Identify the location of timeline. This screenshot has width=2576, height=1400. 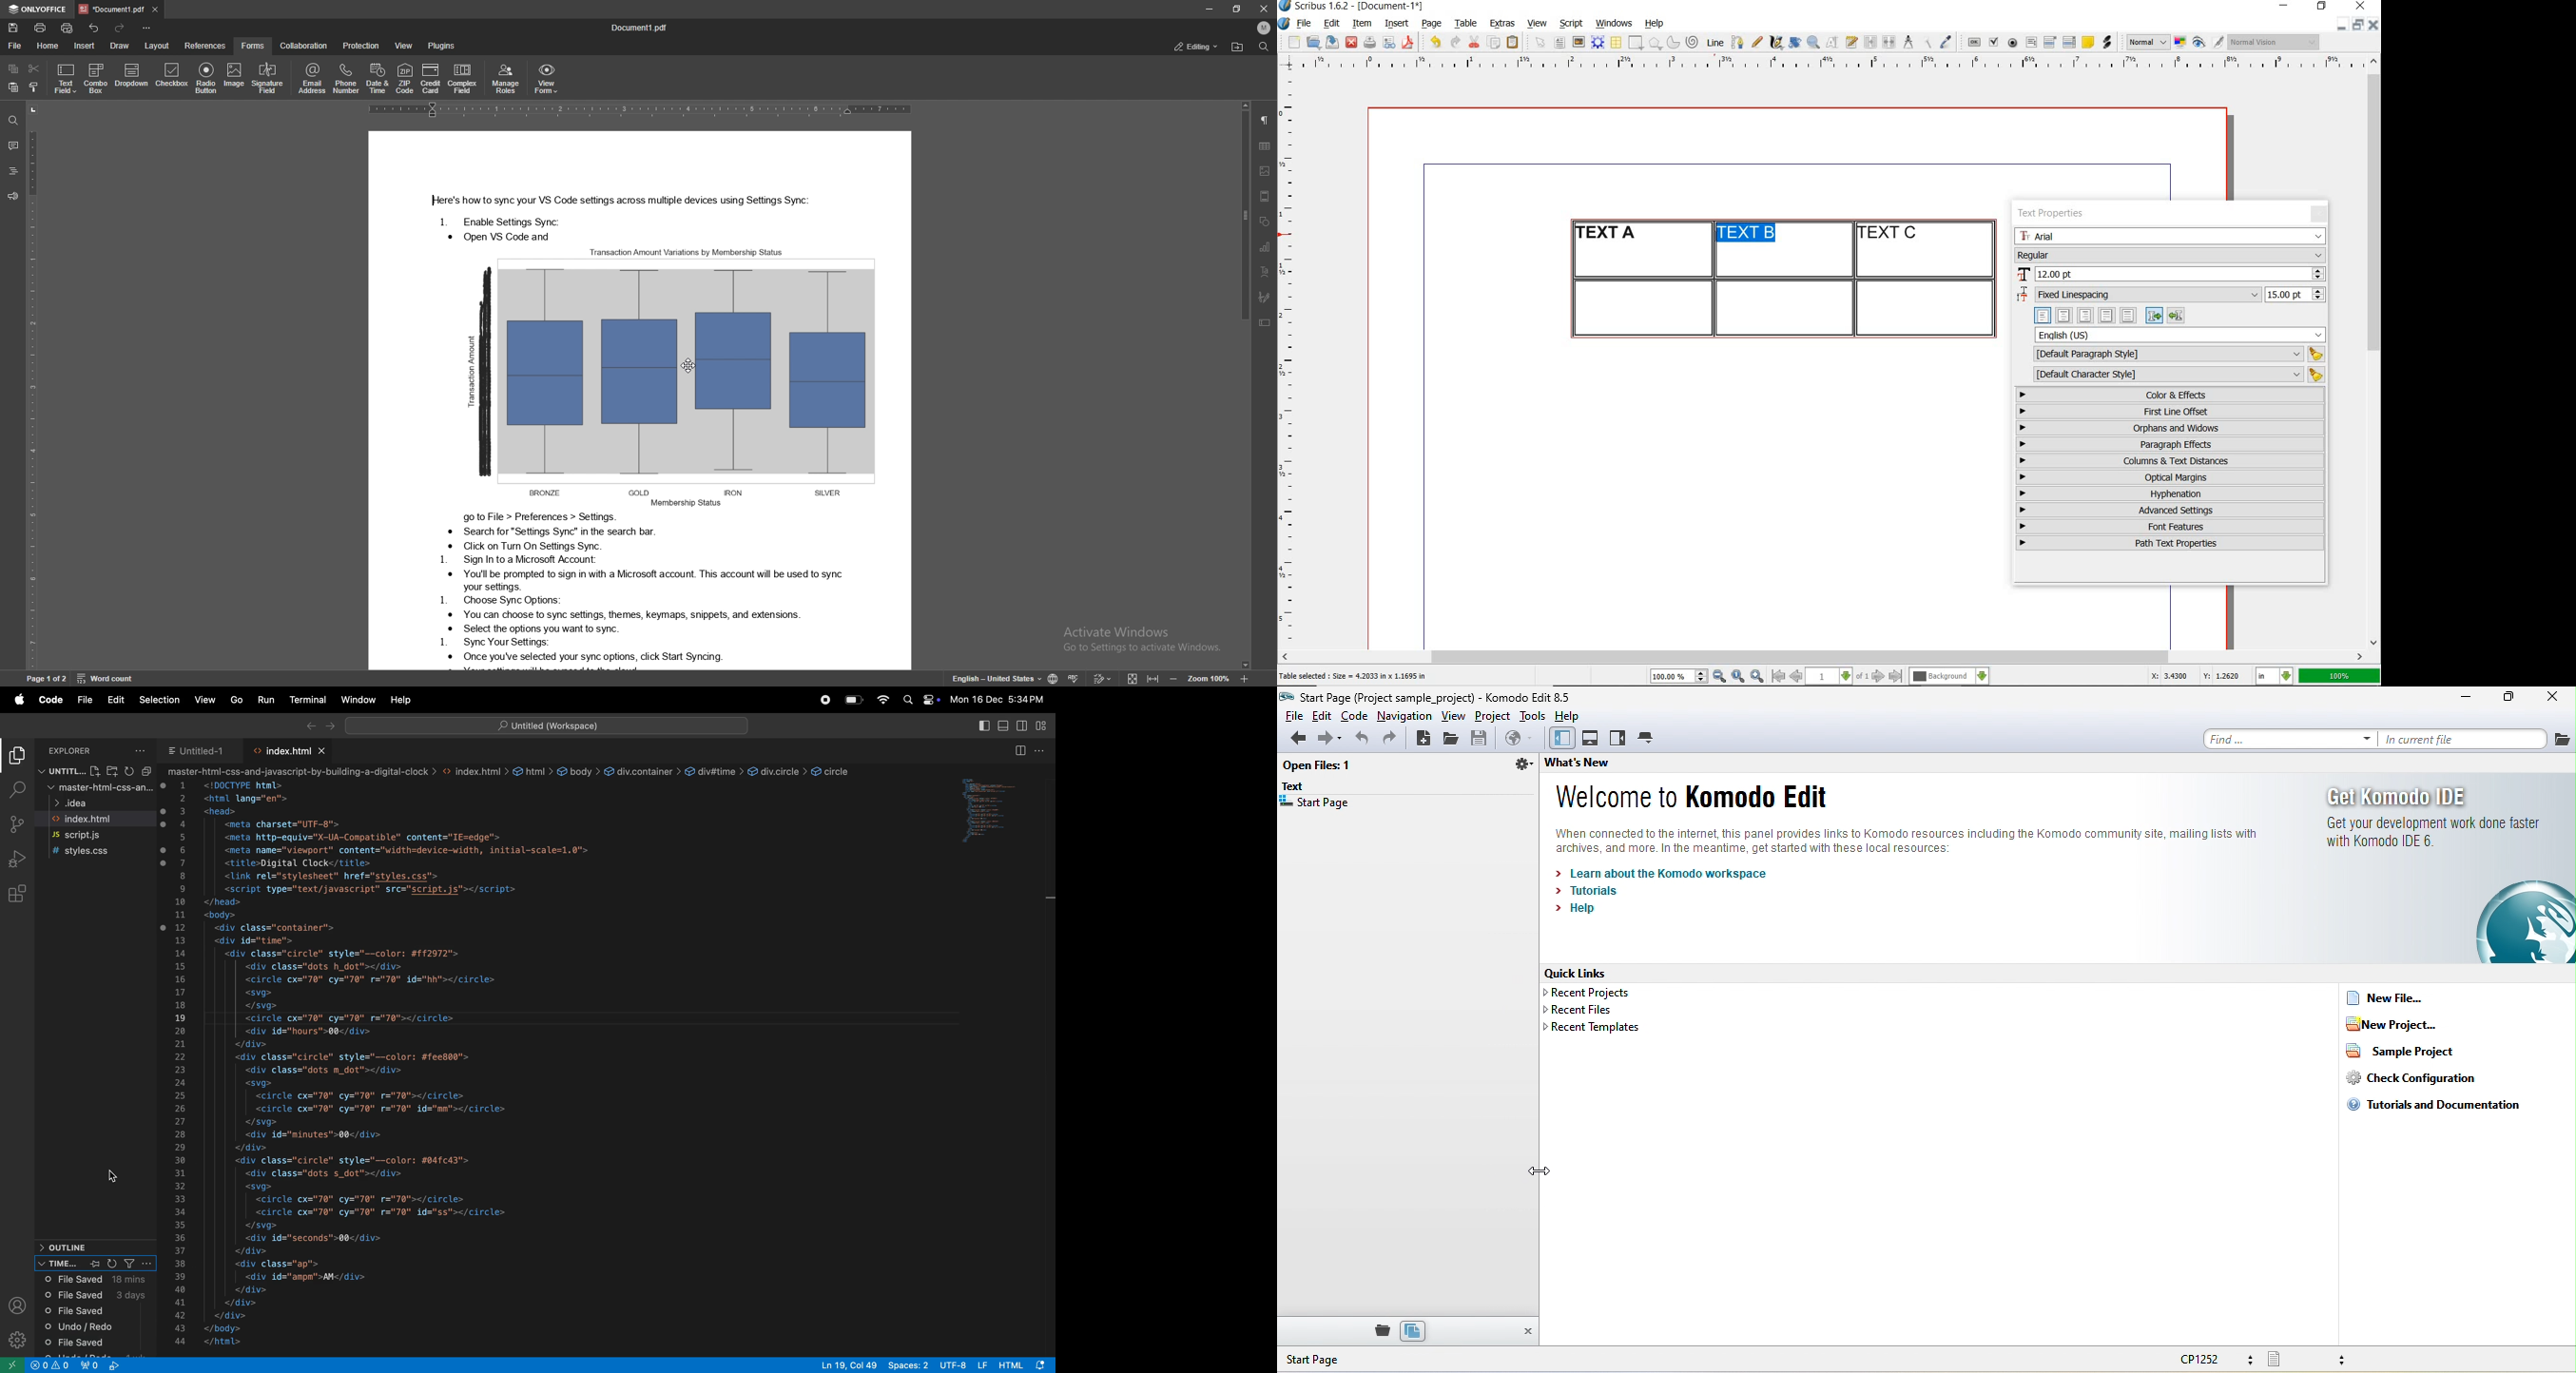
(58, 1264).